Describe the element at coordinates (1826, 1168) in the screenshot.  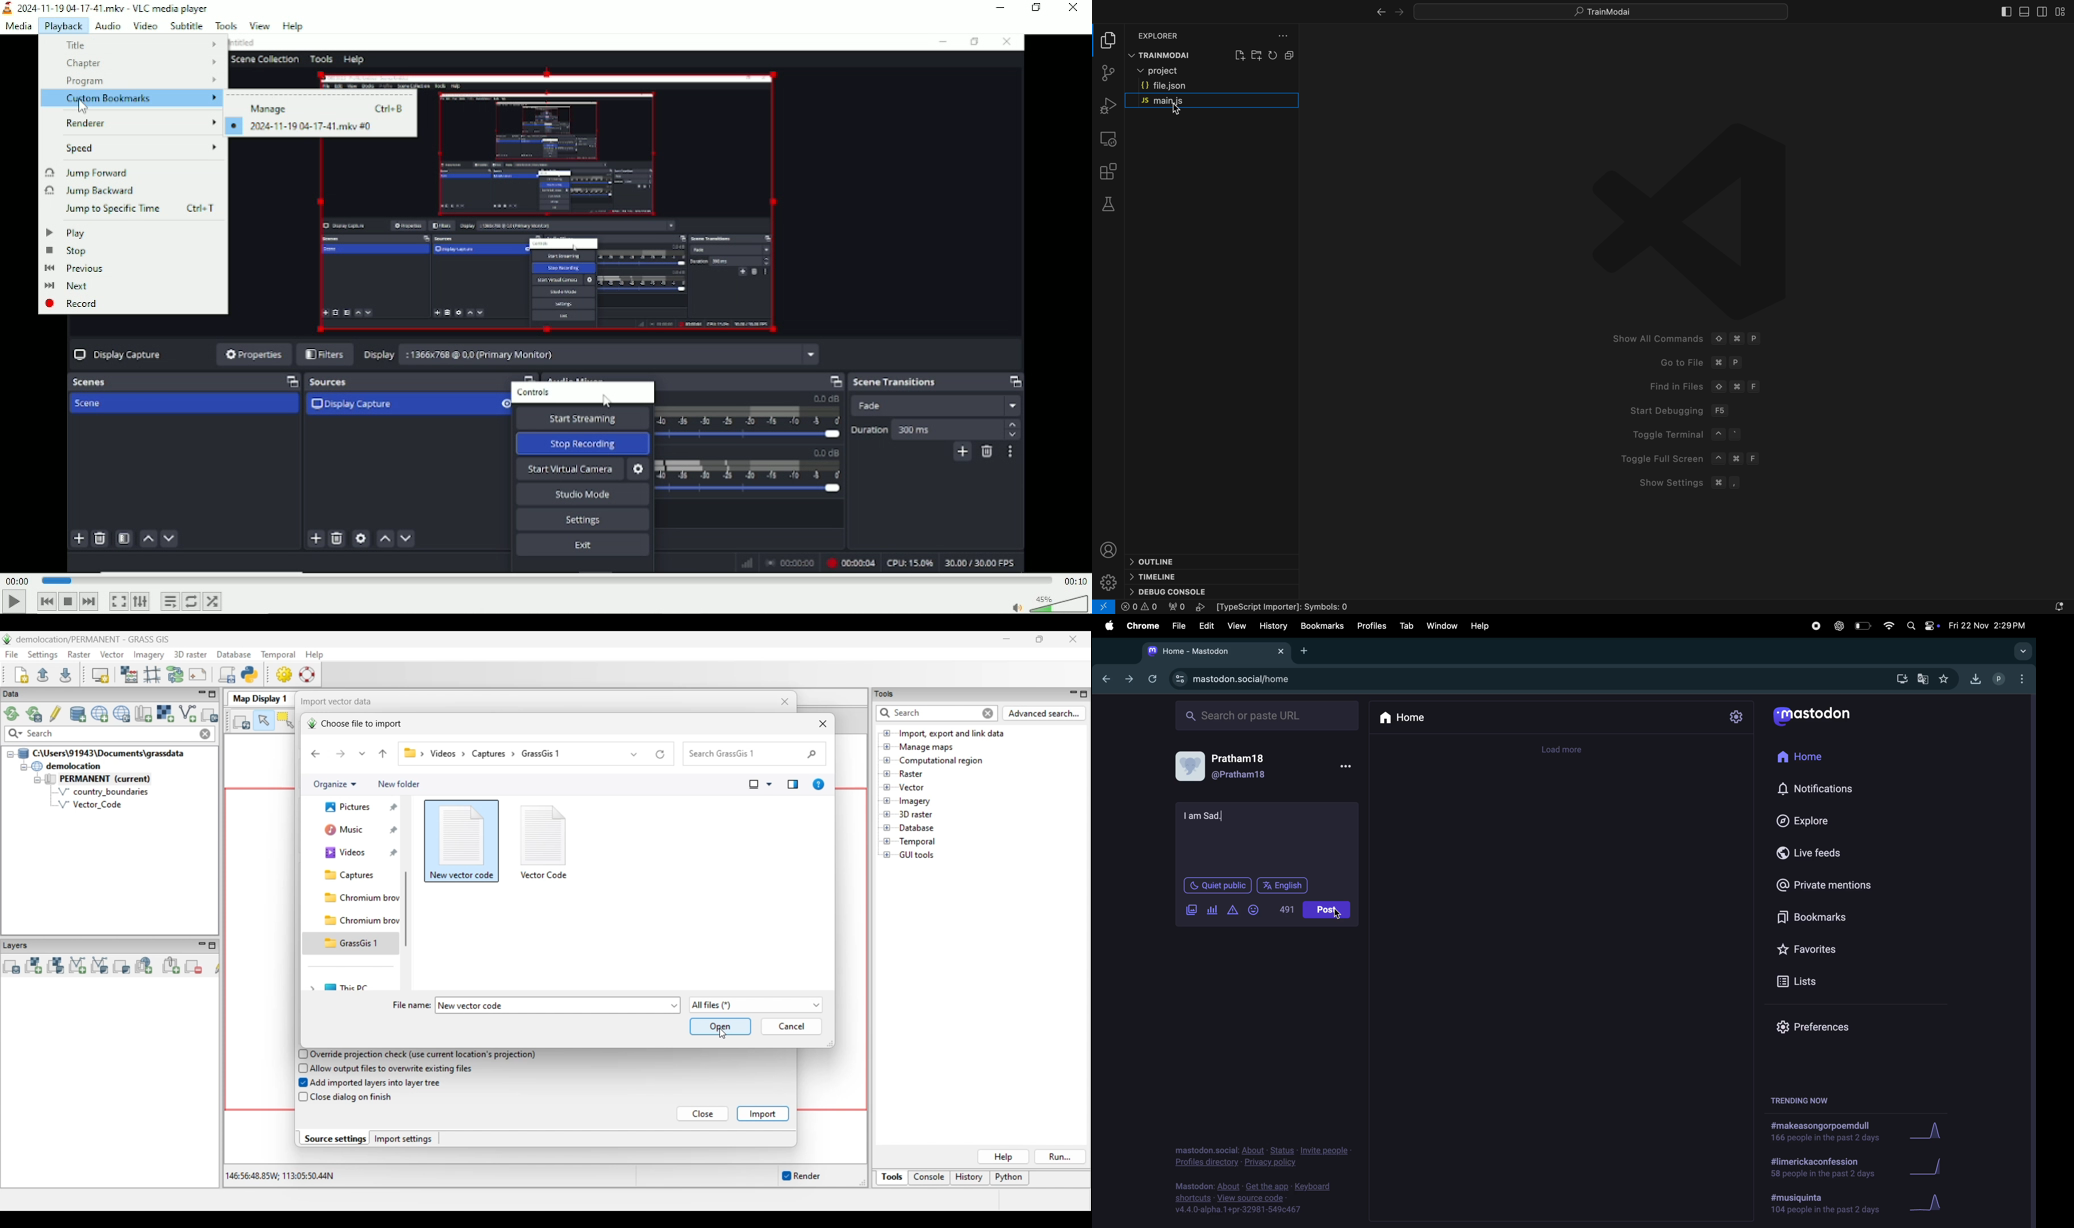
I see `hashtags` at that location.